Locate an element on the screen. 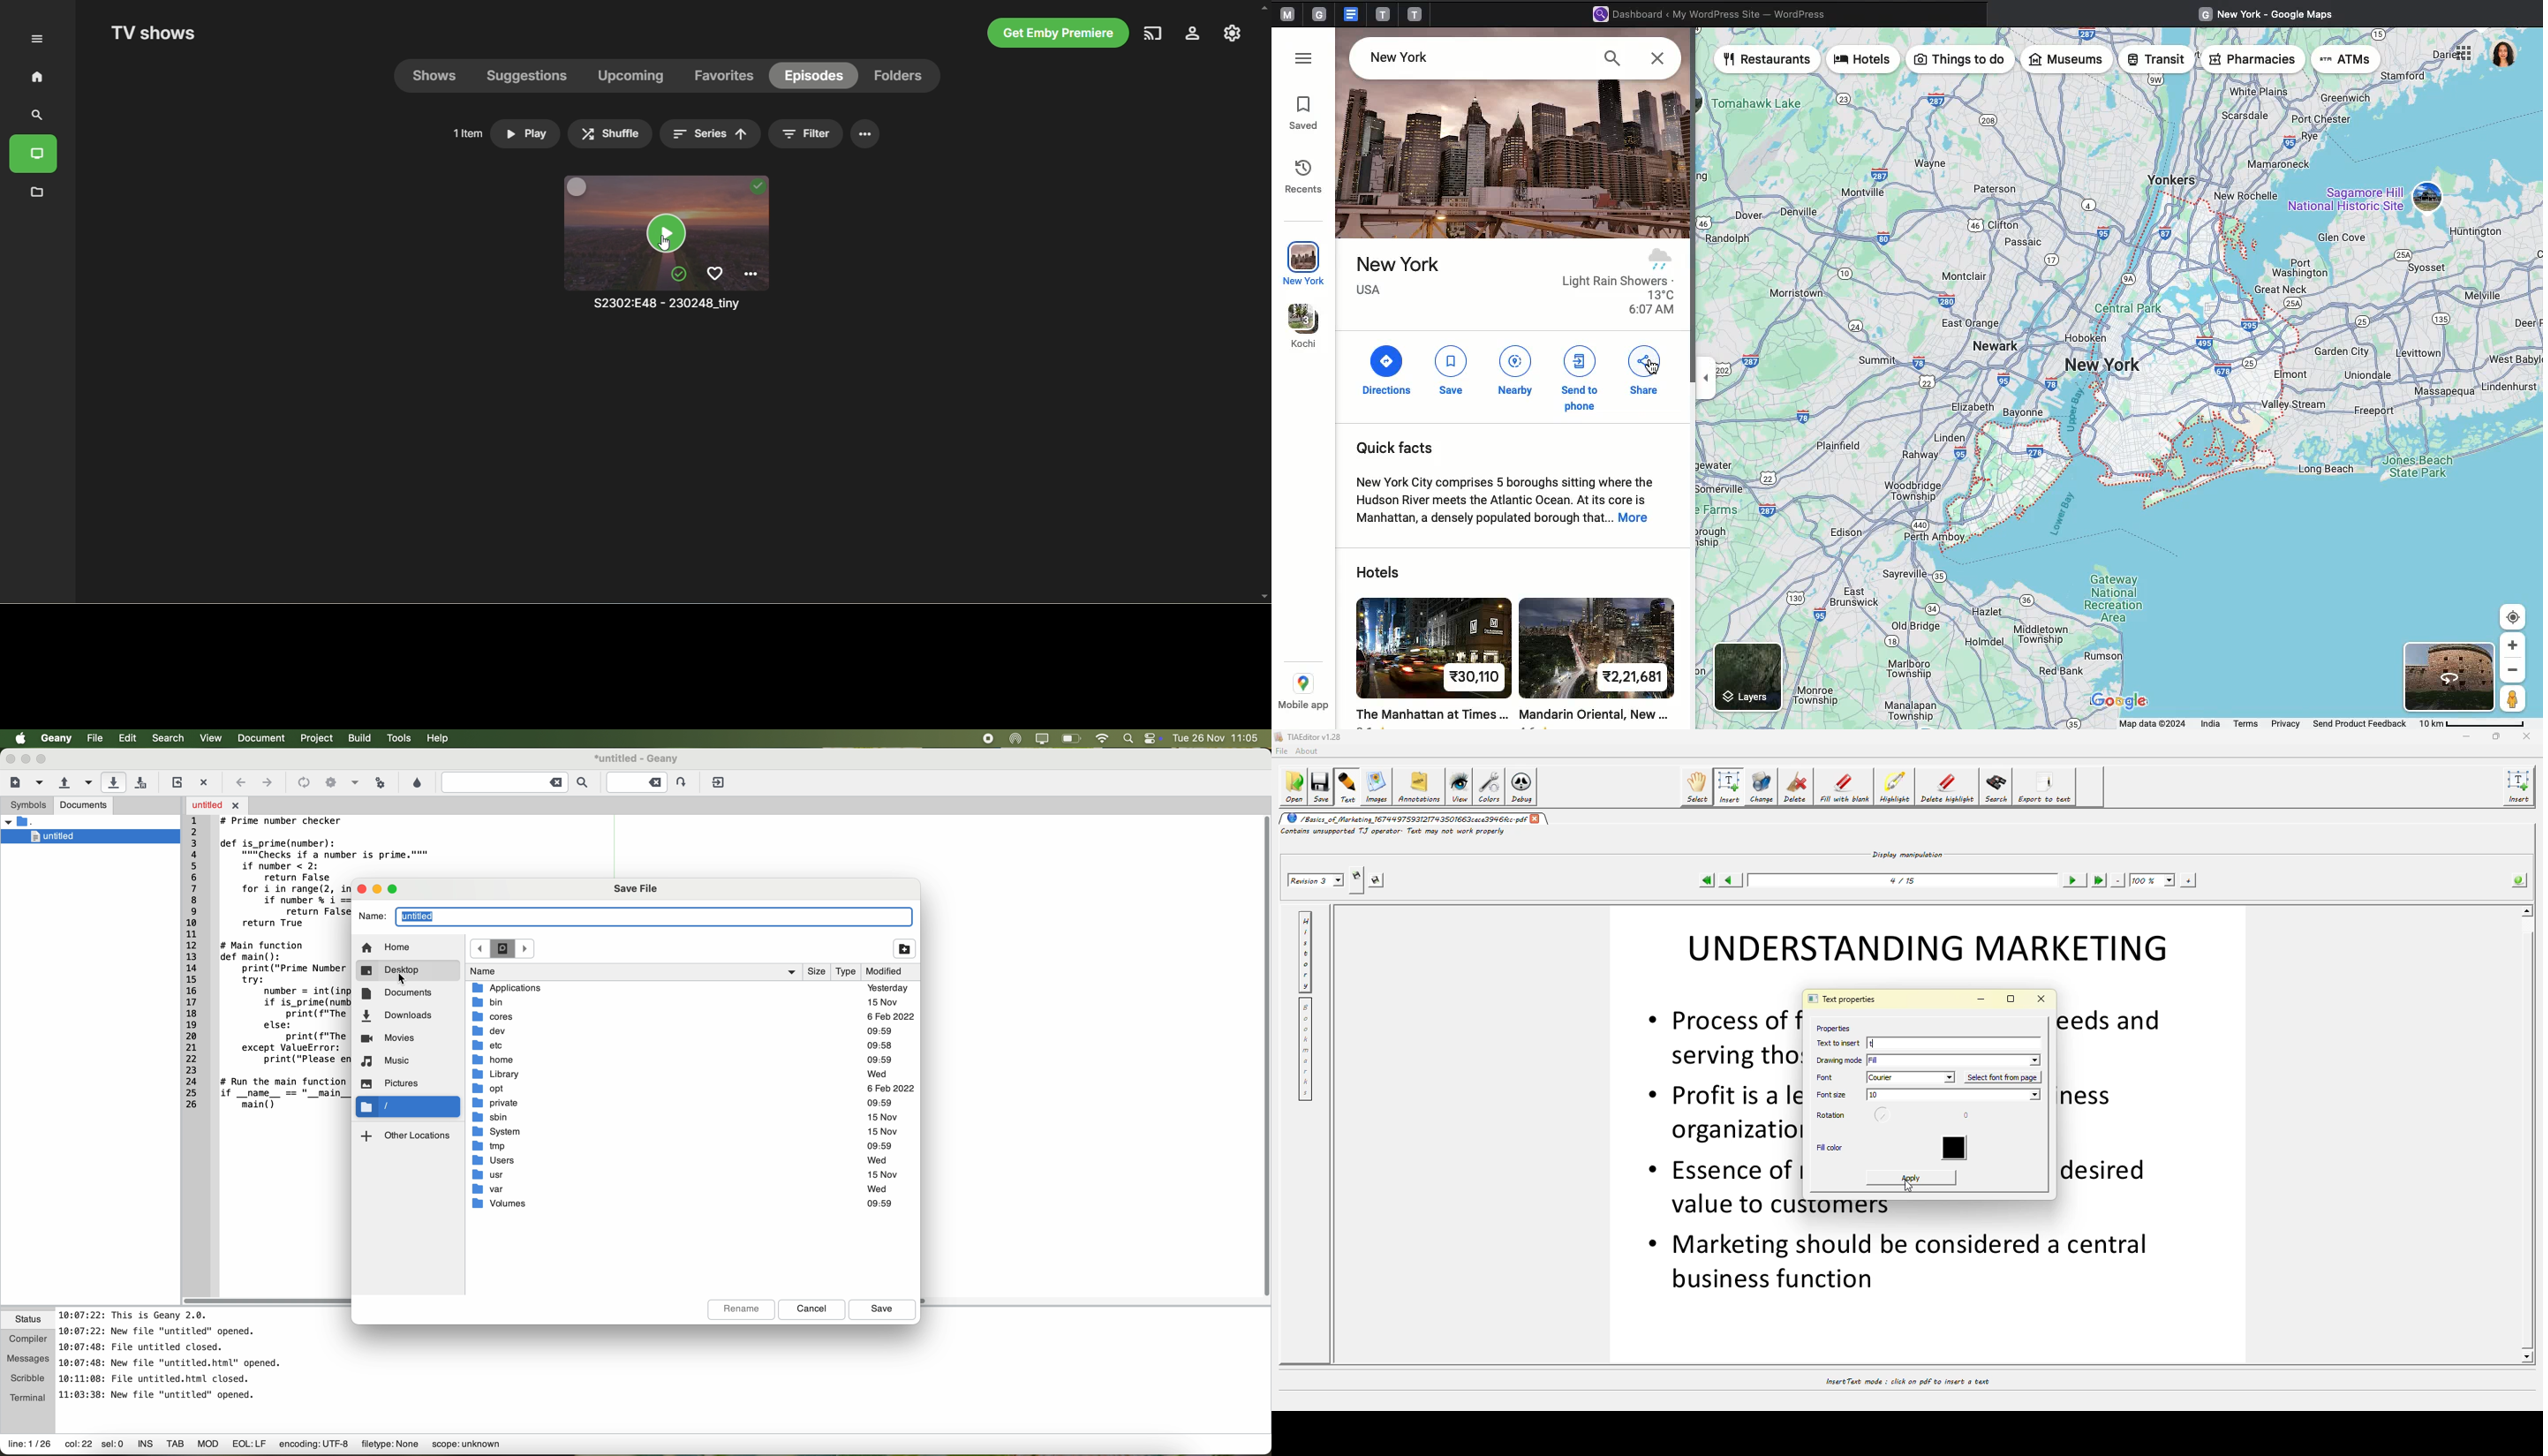 The width and height of the screenshot is (2548, 1456). navigate back is located at coordinates (480, 948).